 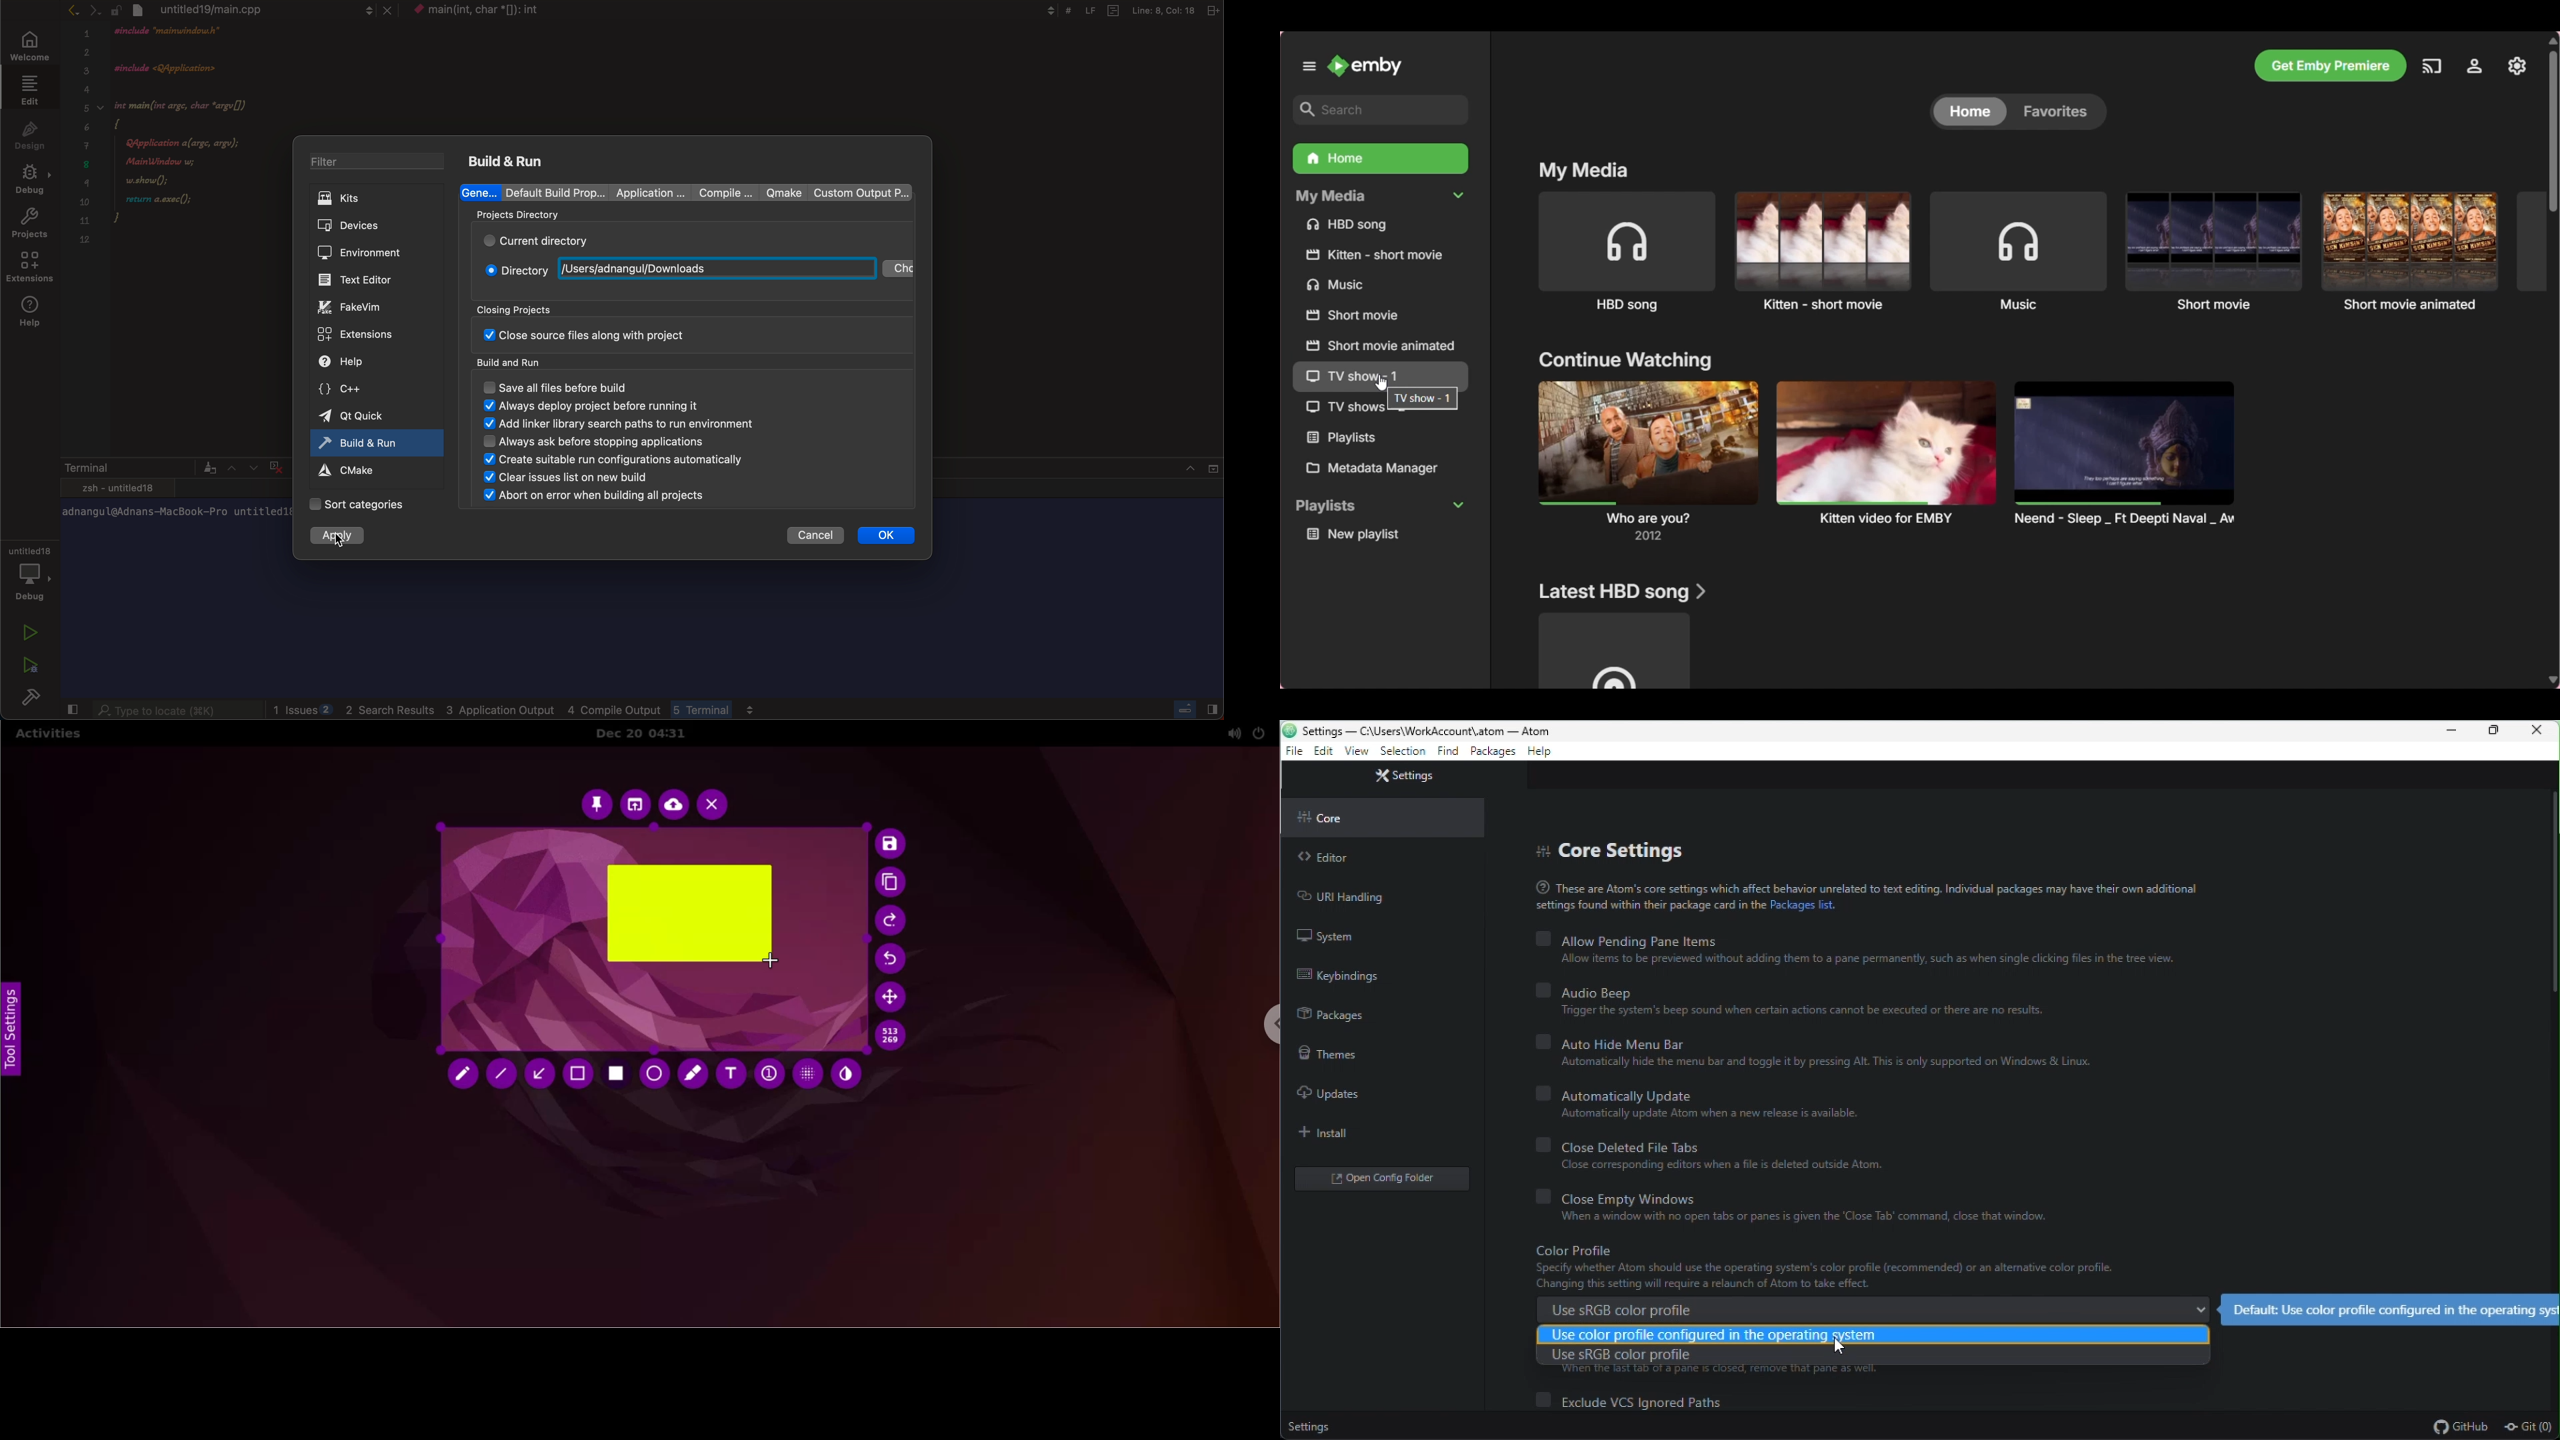 What do you see at coordinates (28, 221) in the screenshot?
I see `projects` at bounding box center [28, 221].